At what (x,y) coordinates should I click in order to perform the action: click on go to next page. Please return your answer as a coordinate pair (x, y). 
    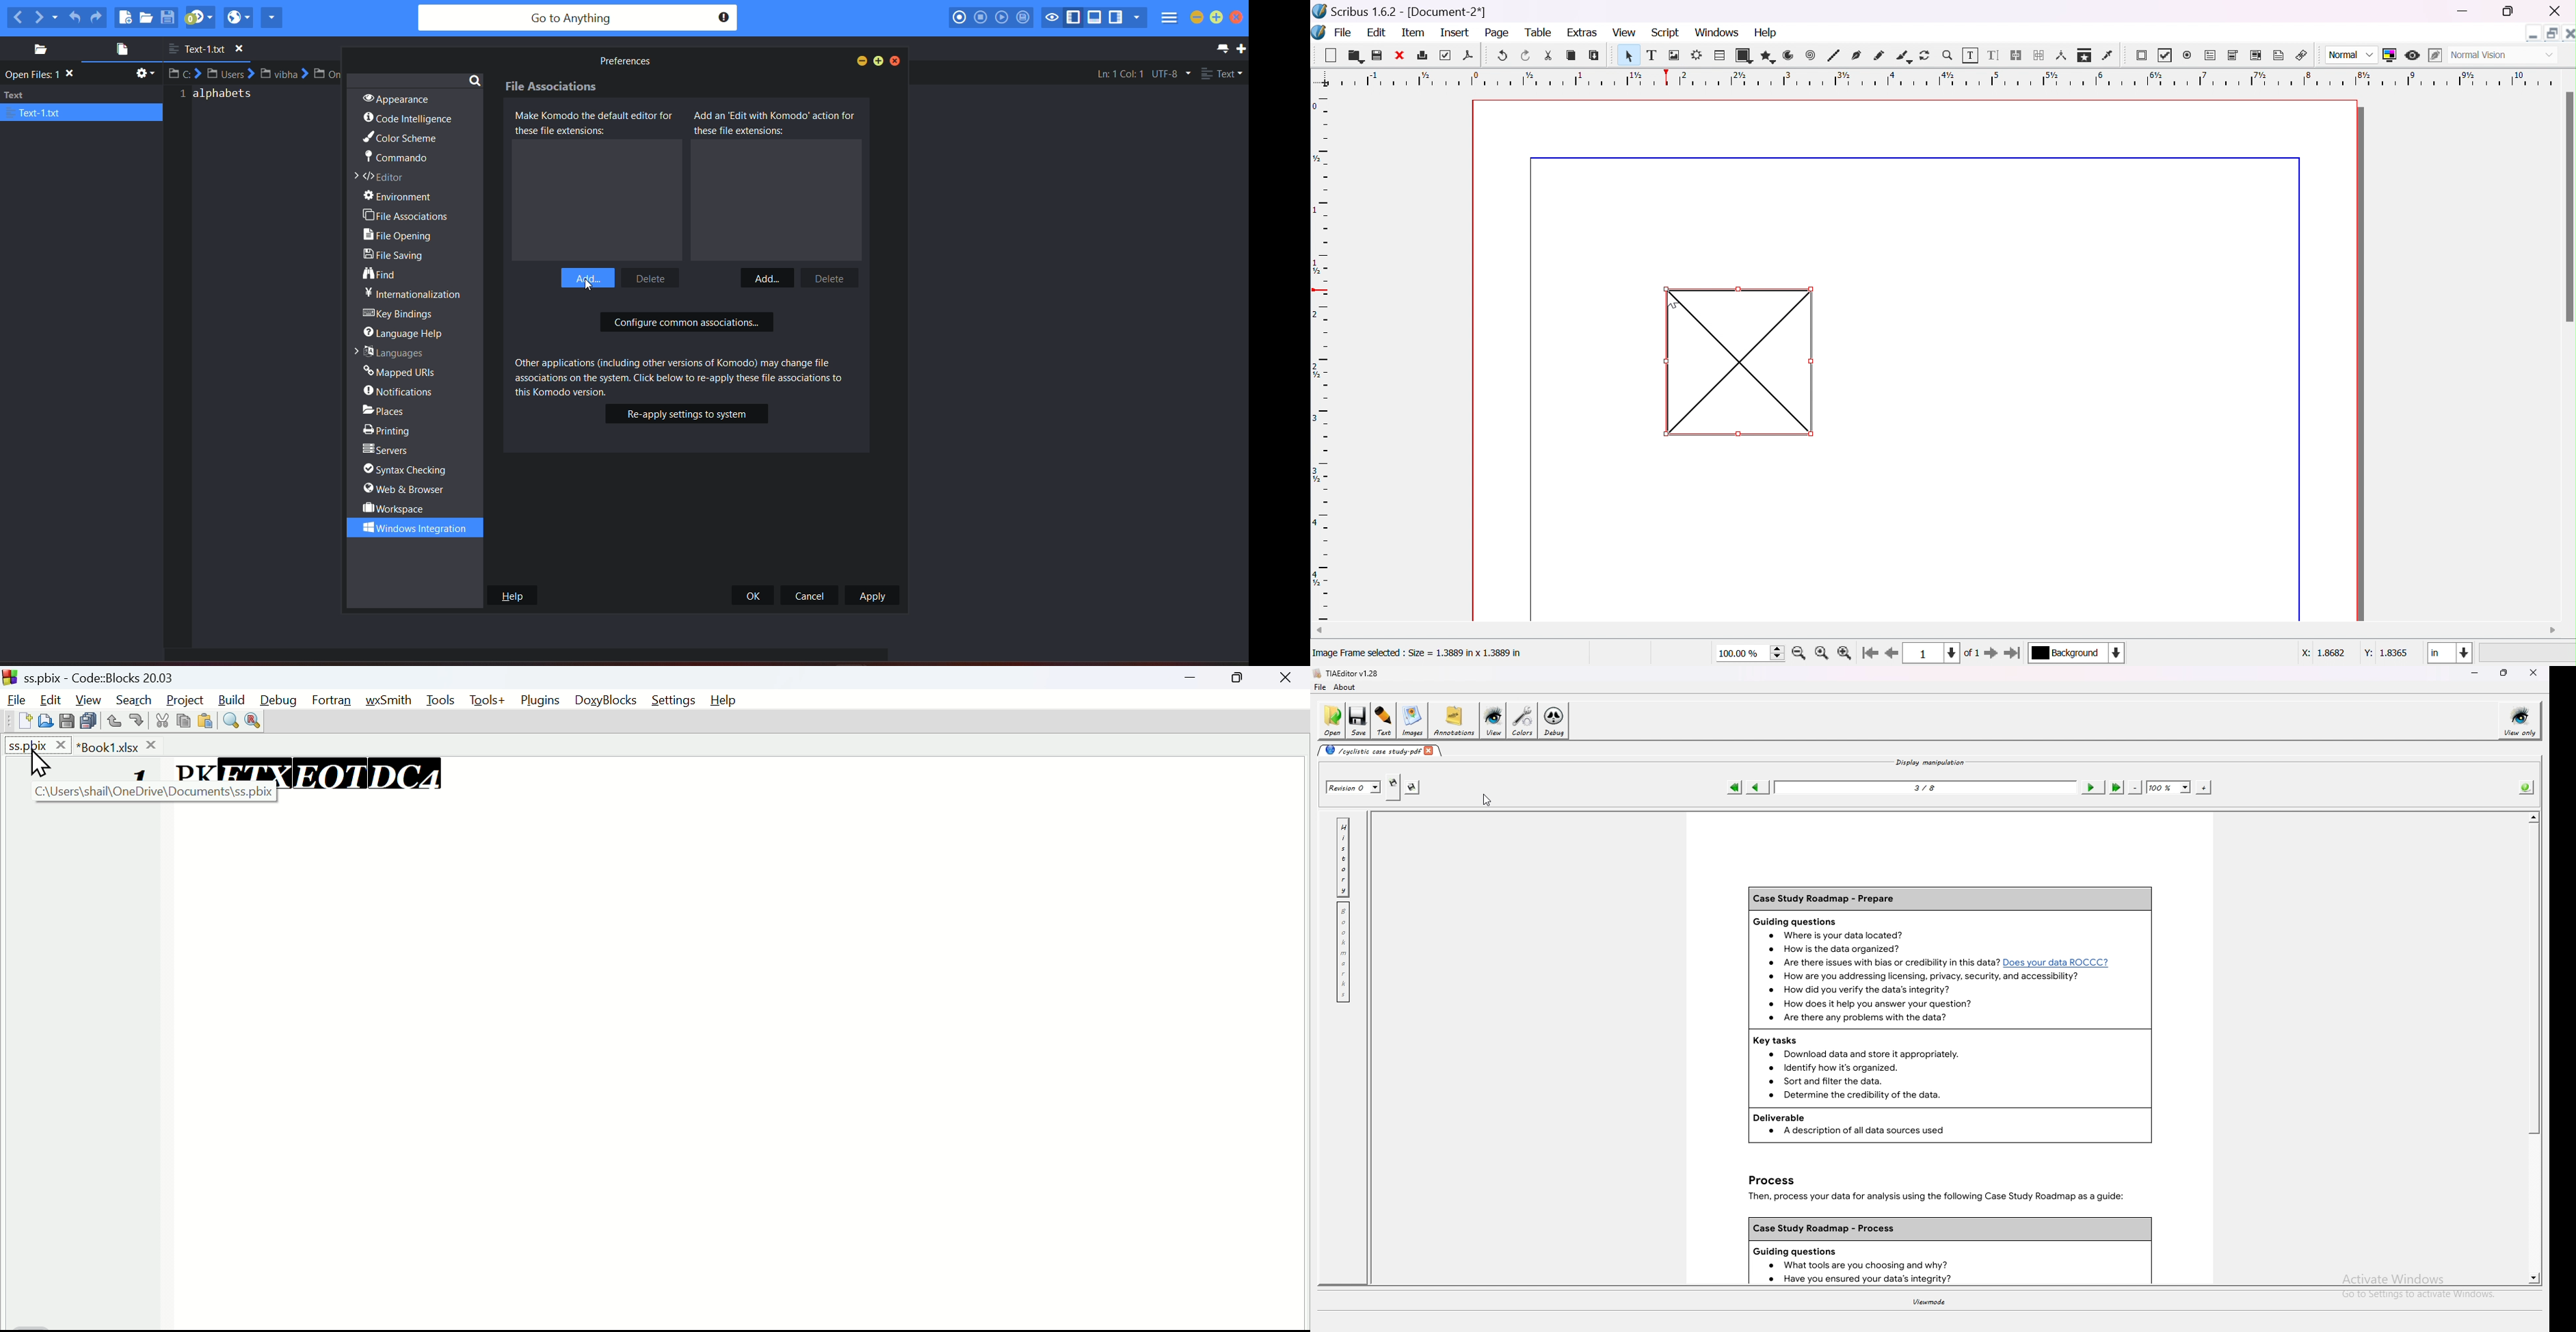
    Looking at the image, I should click on (1990, 653).